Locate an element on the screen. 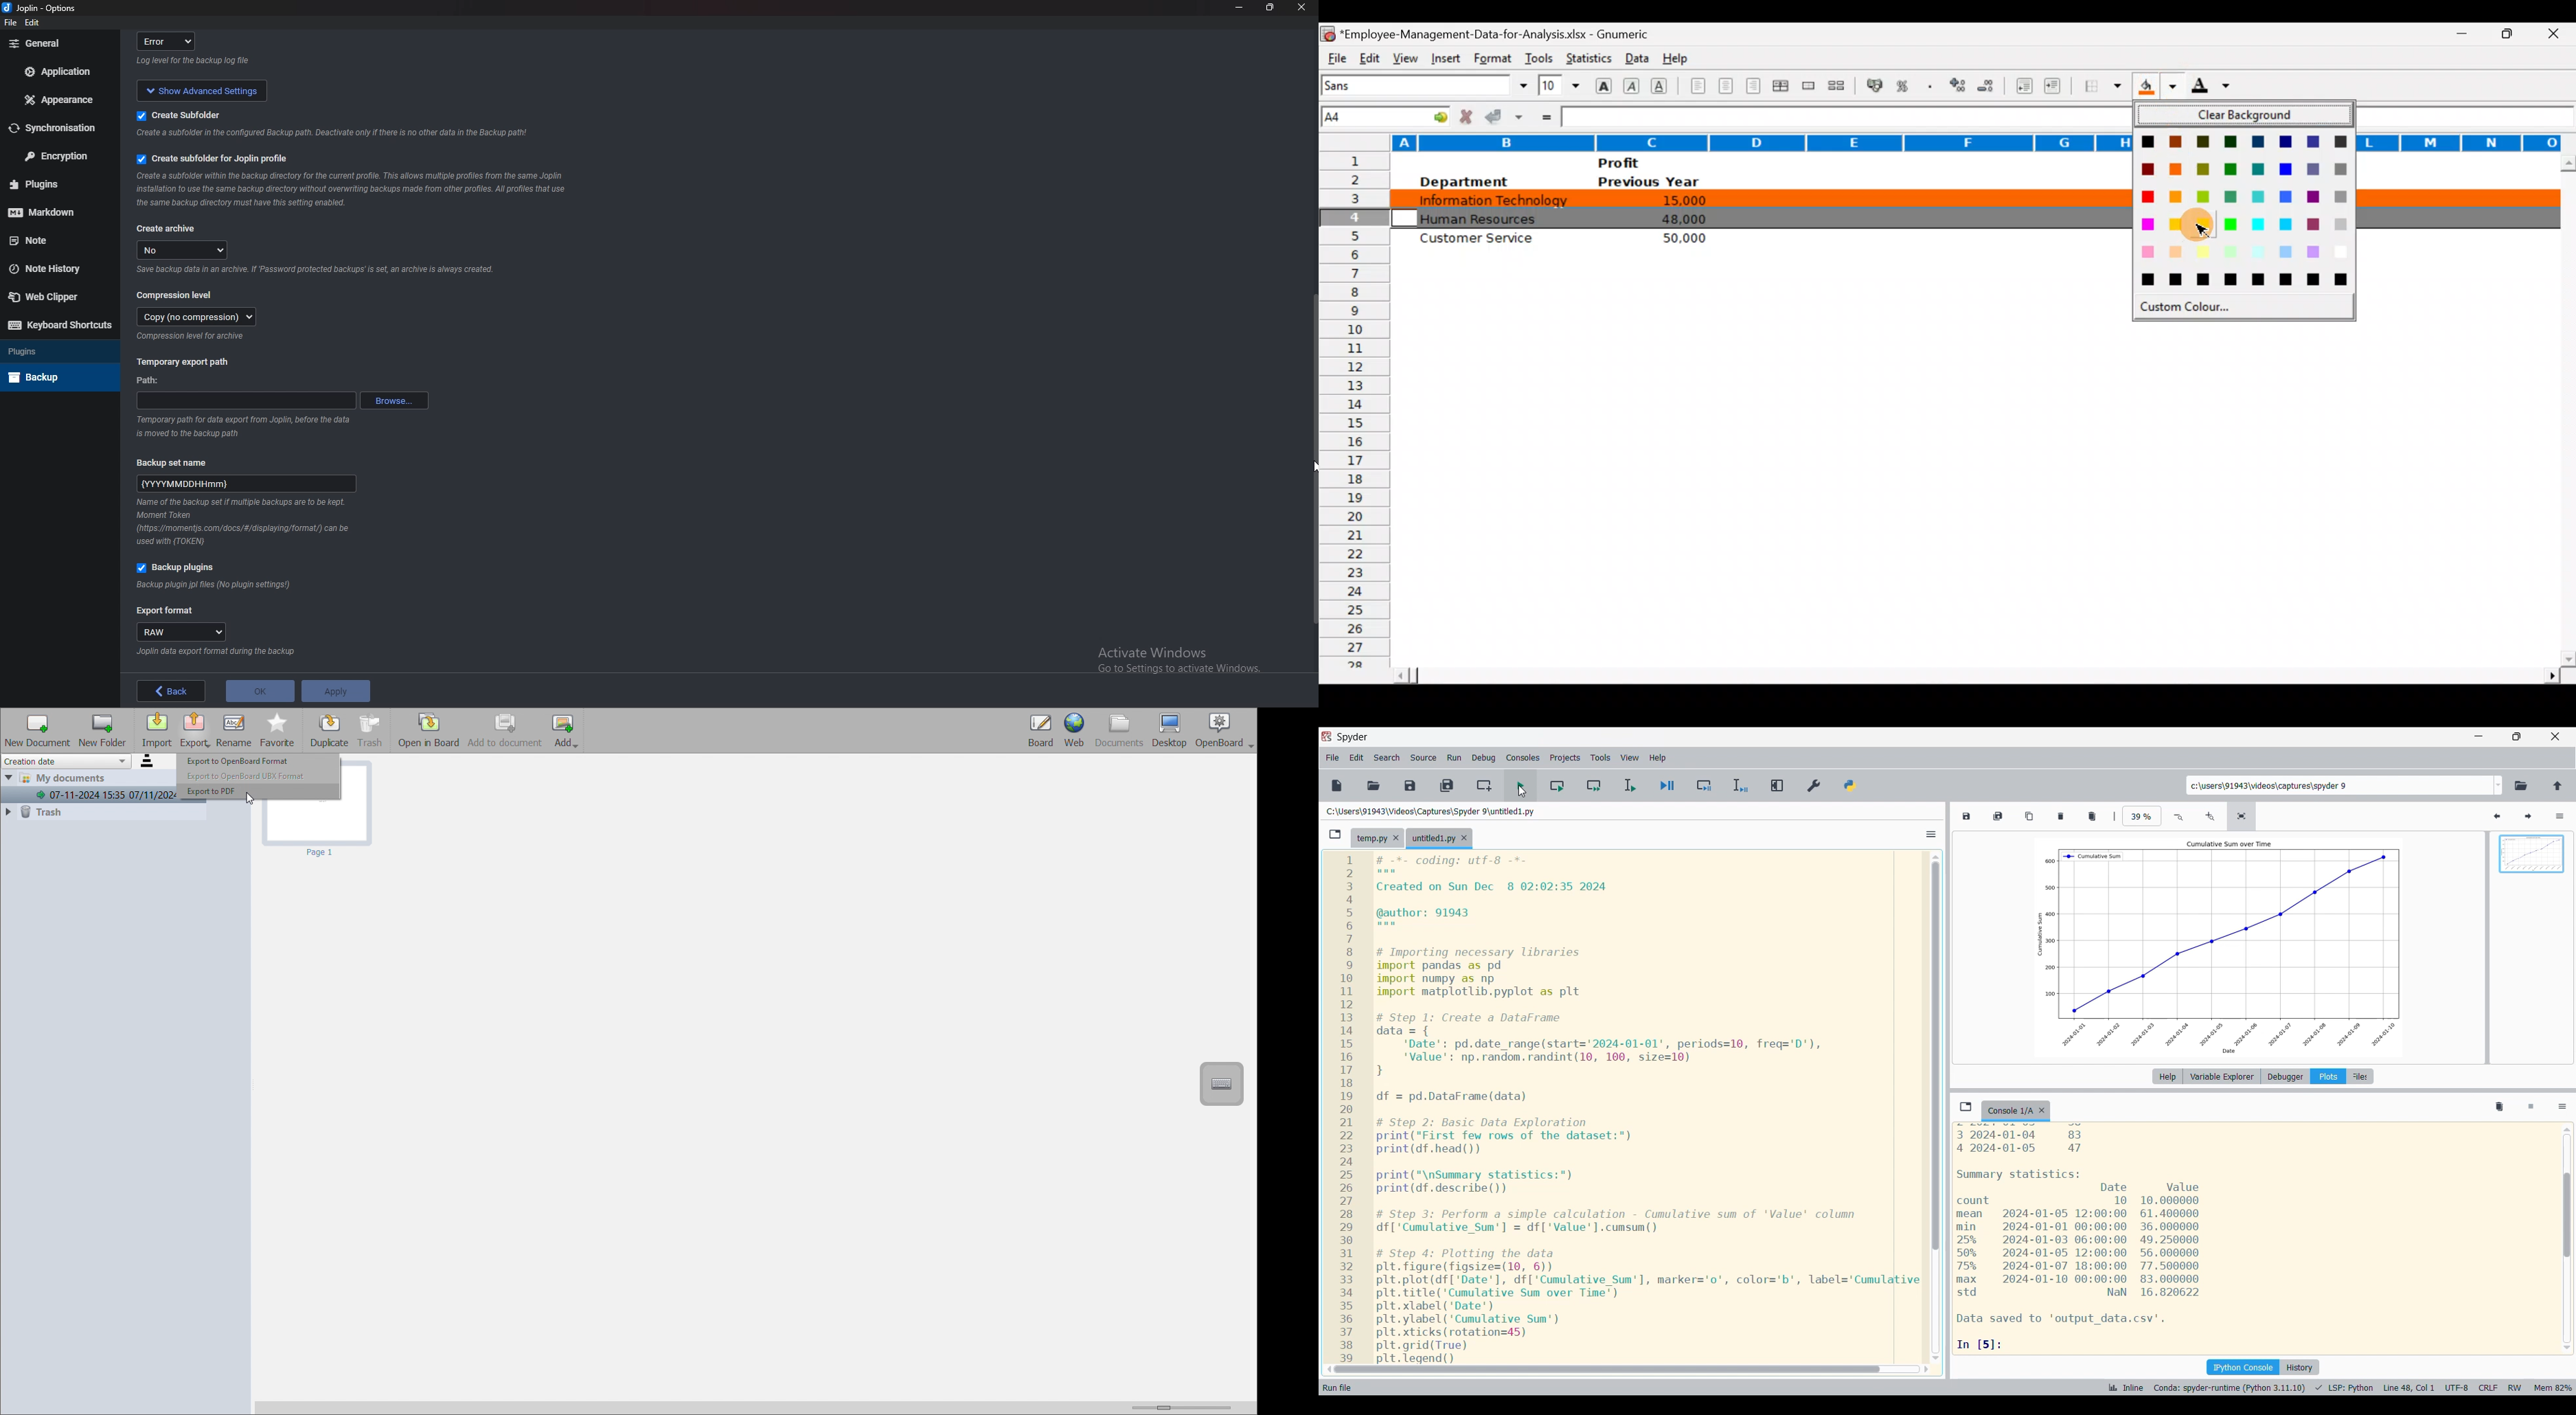 The image size is (2576, 1428). Application is located at coordinates (60, 71).